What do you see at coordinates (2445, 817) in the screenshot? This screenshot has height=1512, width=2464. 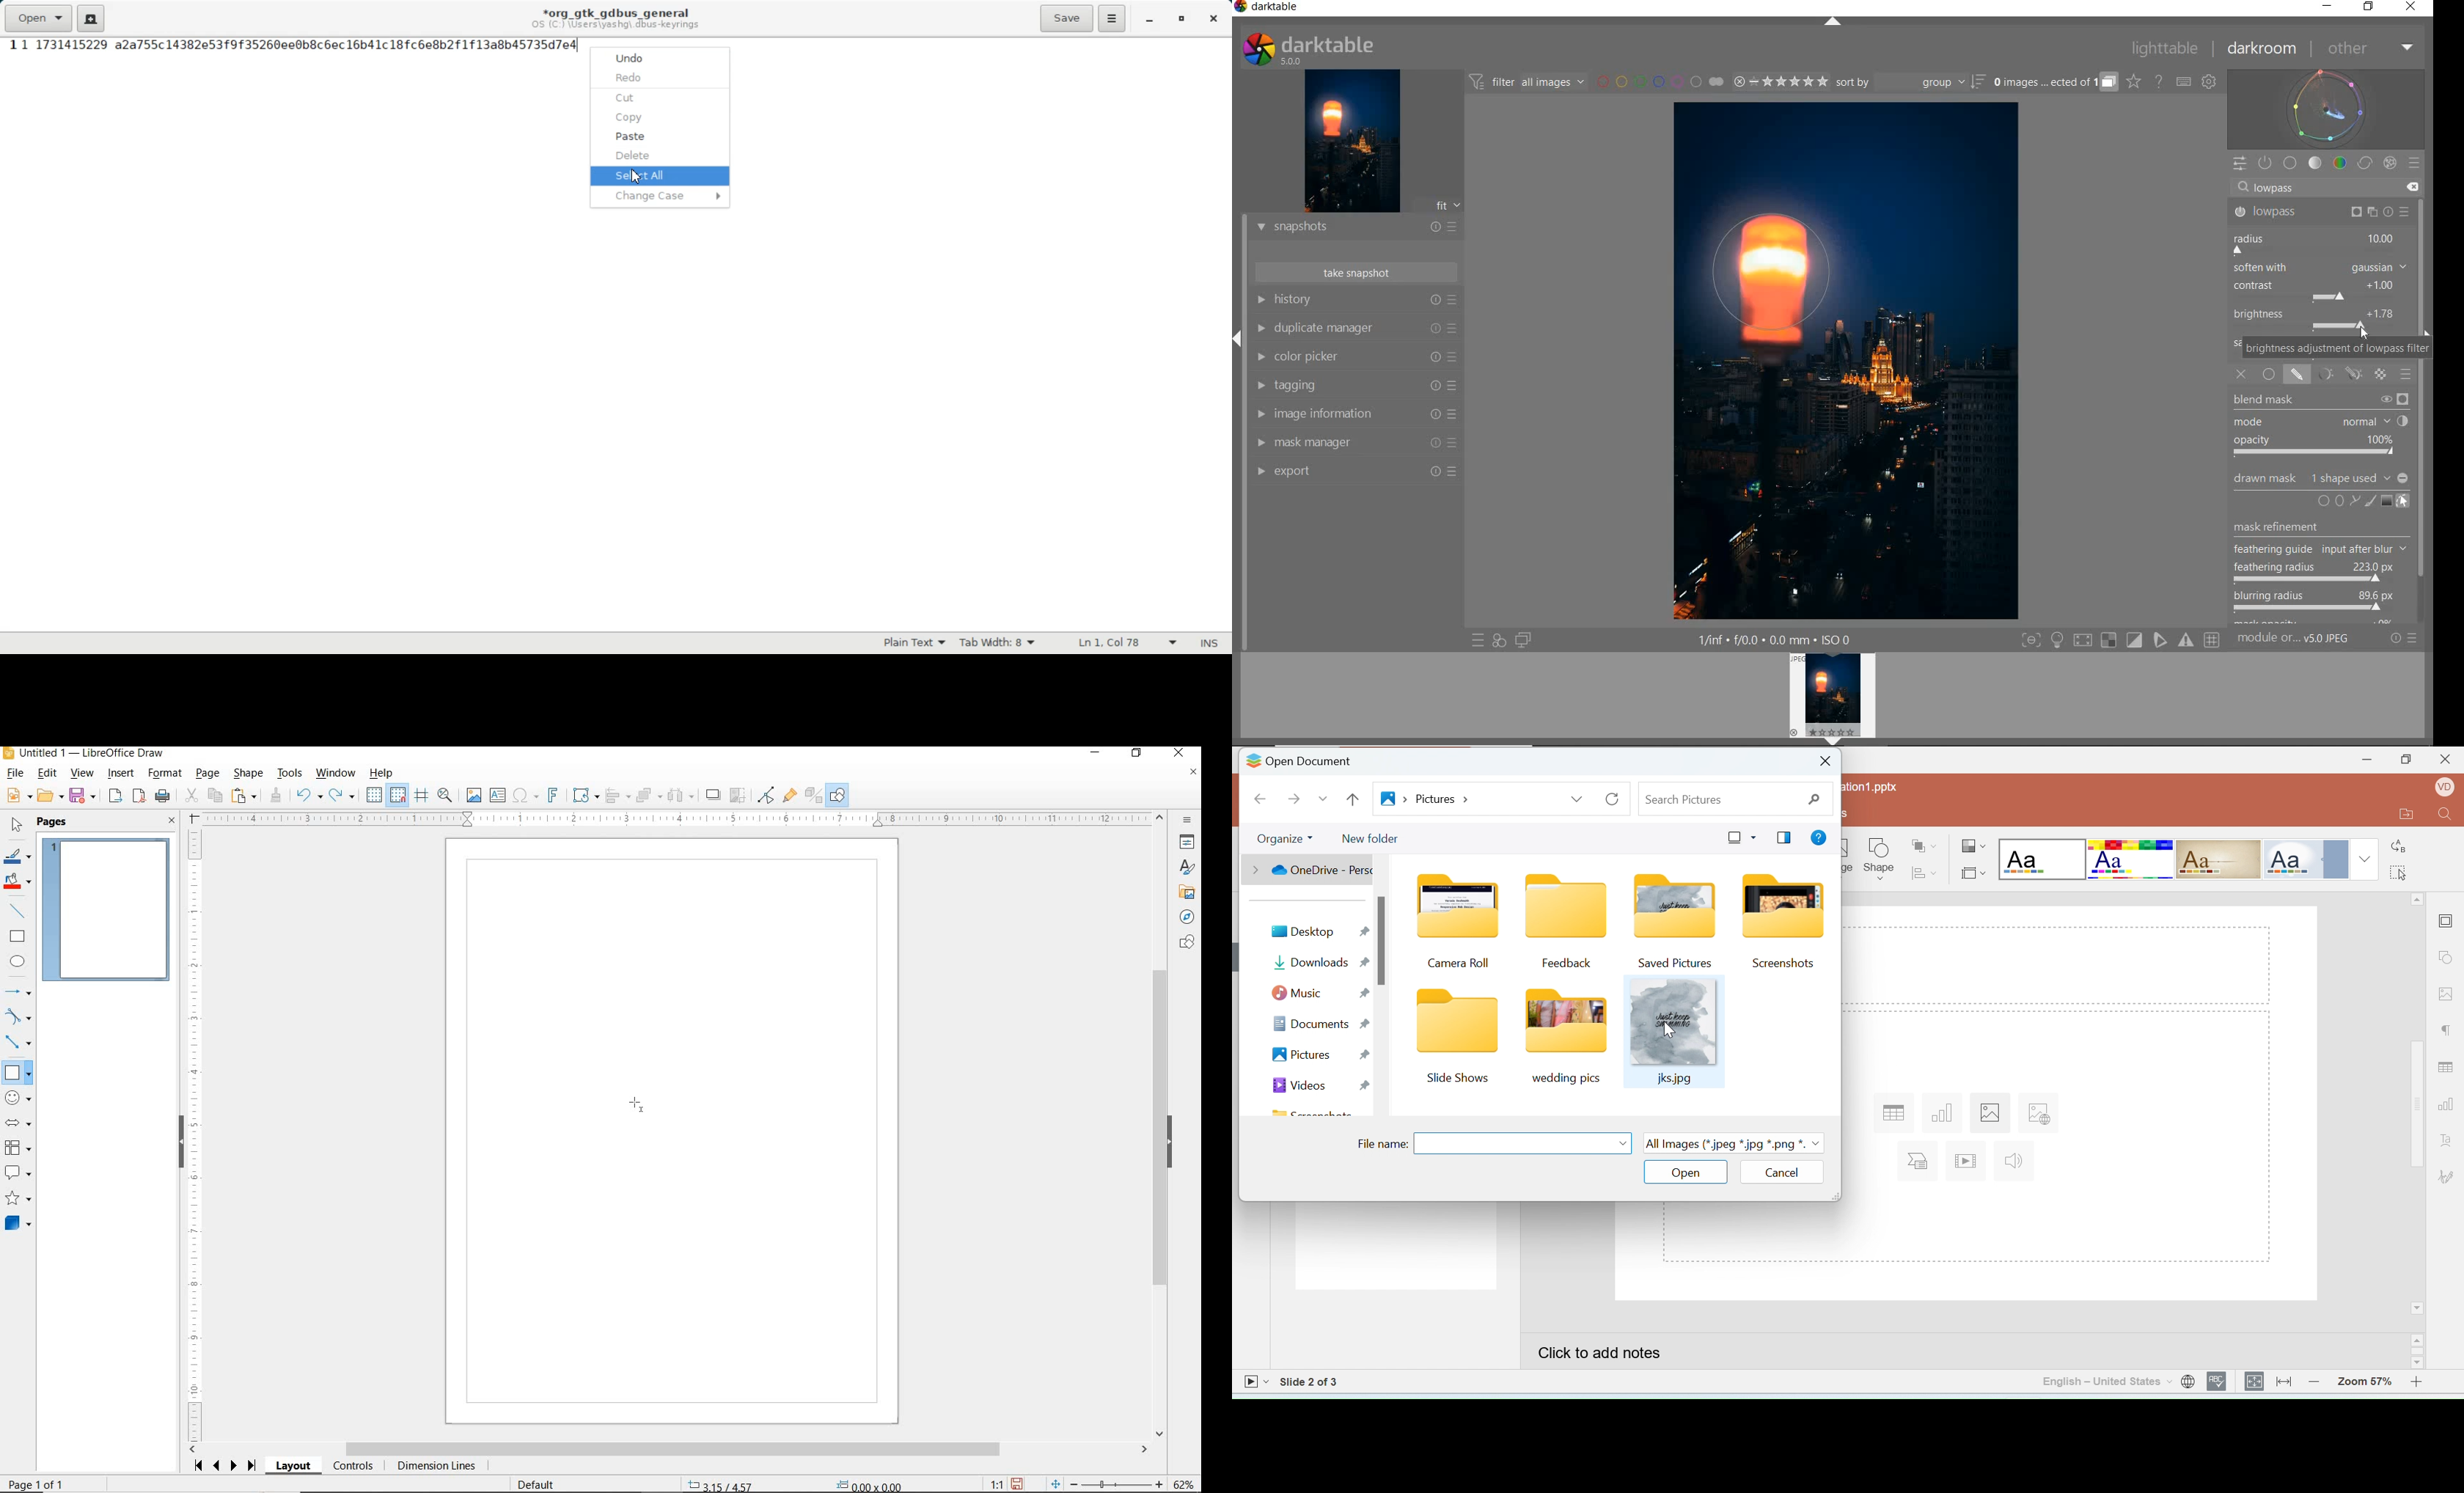 I see `Find` at bounding box center [2445, 817].